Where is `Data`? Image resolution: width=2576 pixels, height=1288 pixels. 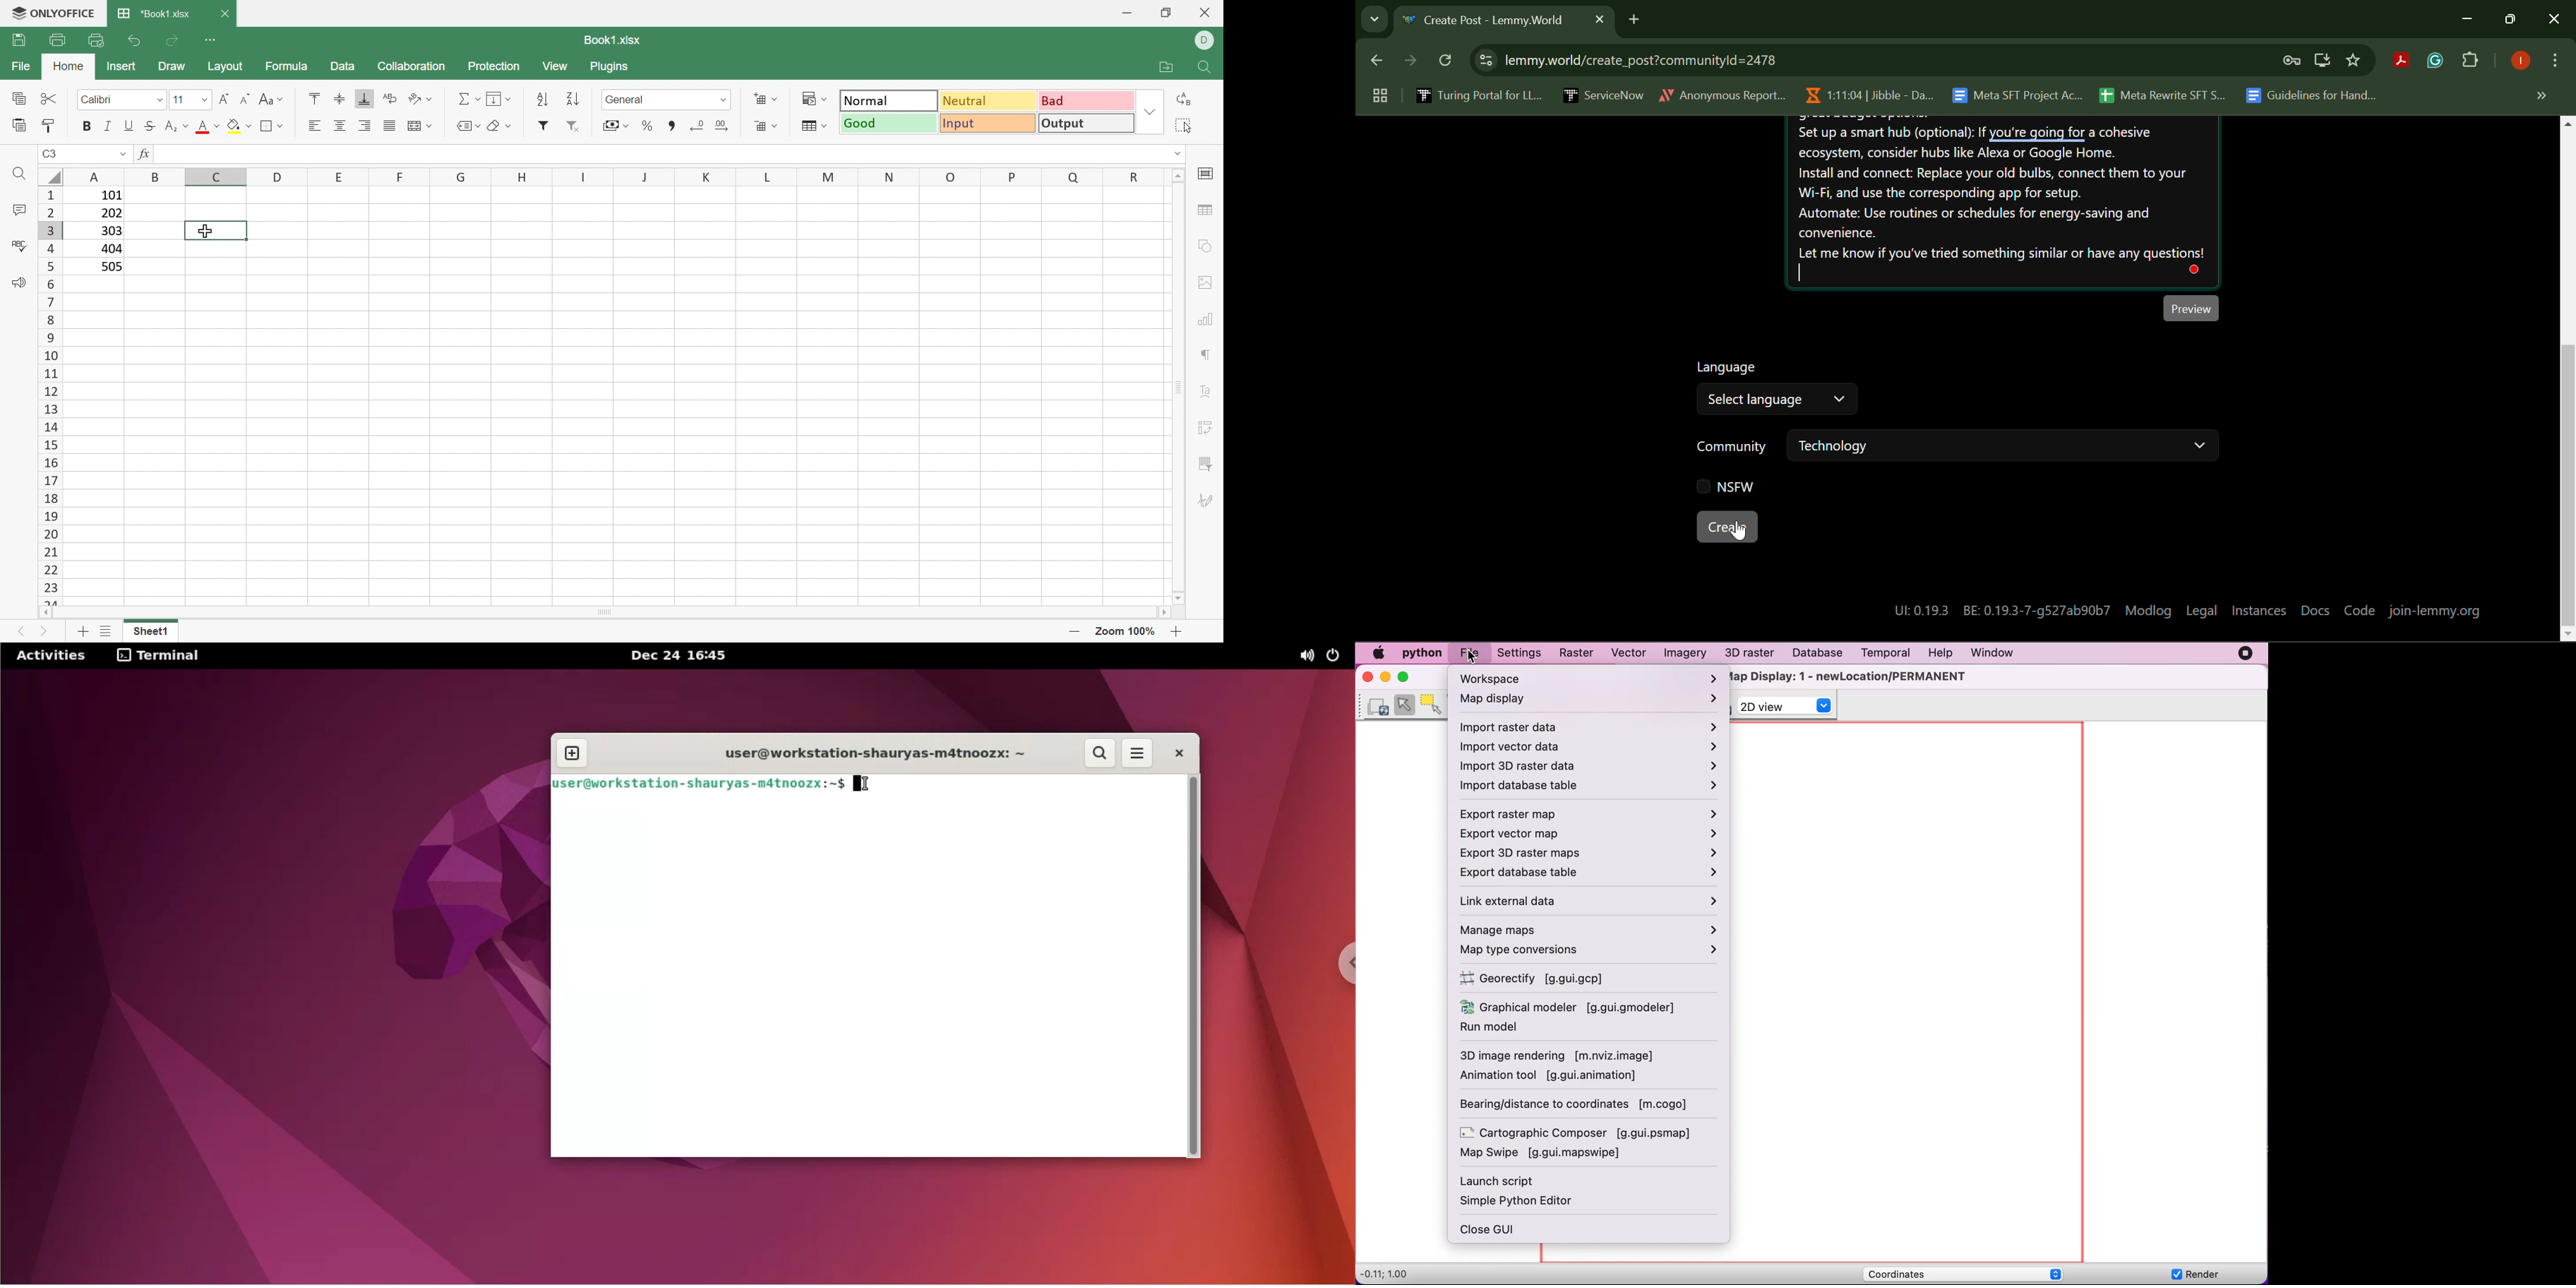
Data is located at coordinates (345, 68).